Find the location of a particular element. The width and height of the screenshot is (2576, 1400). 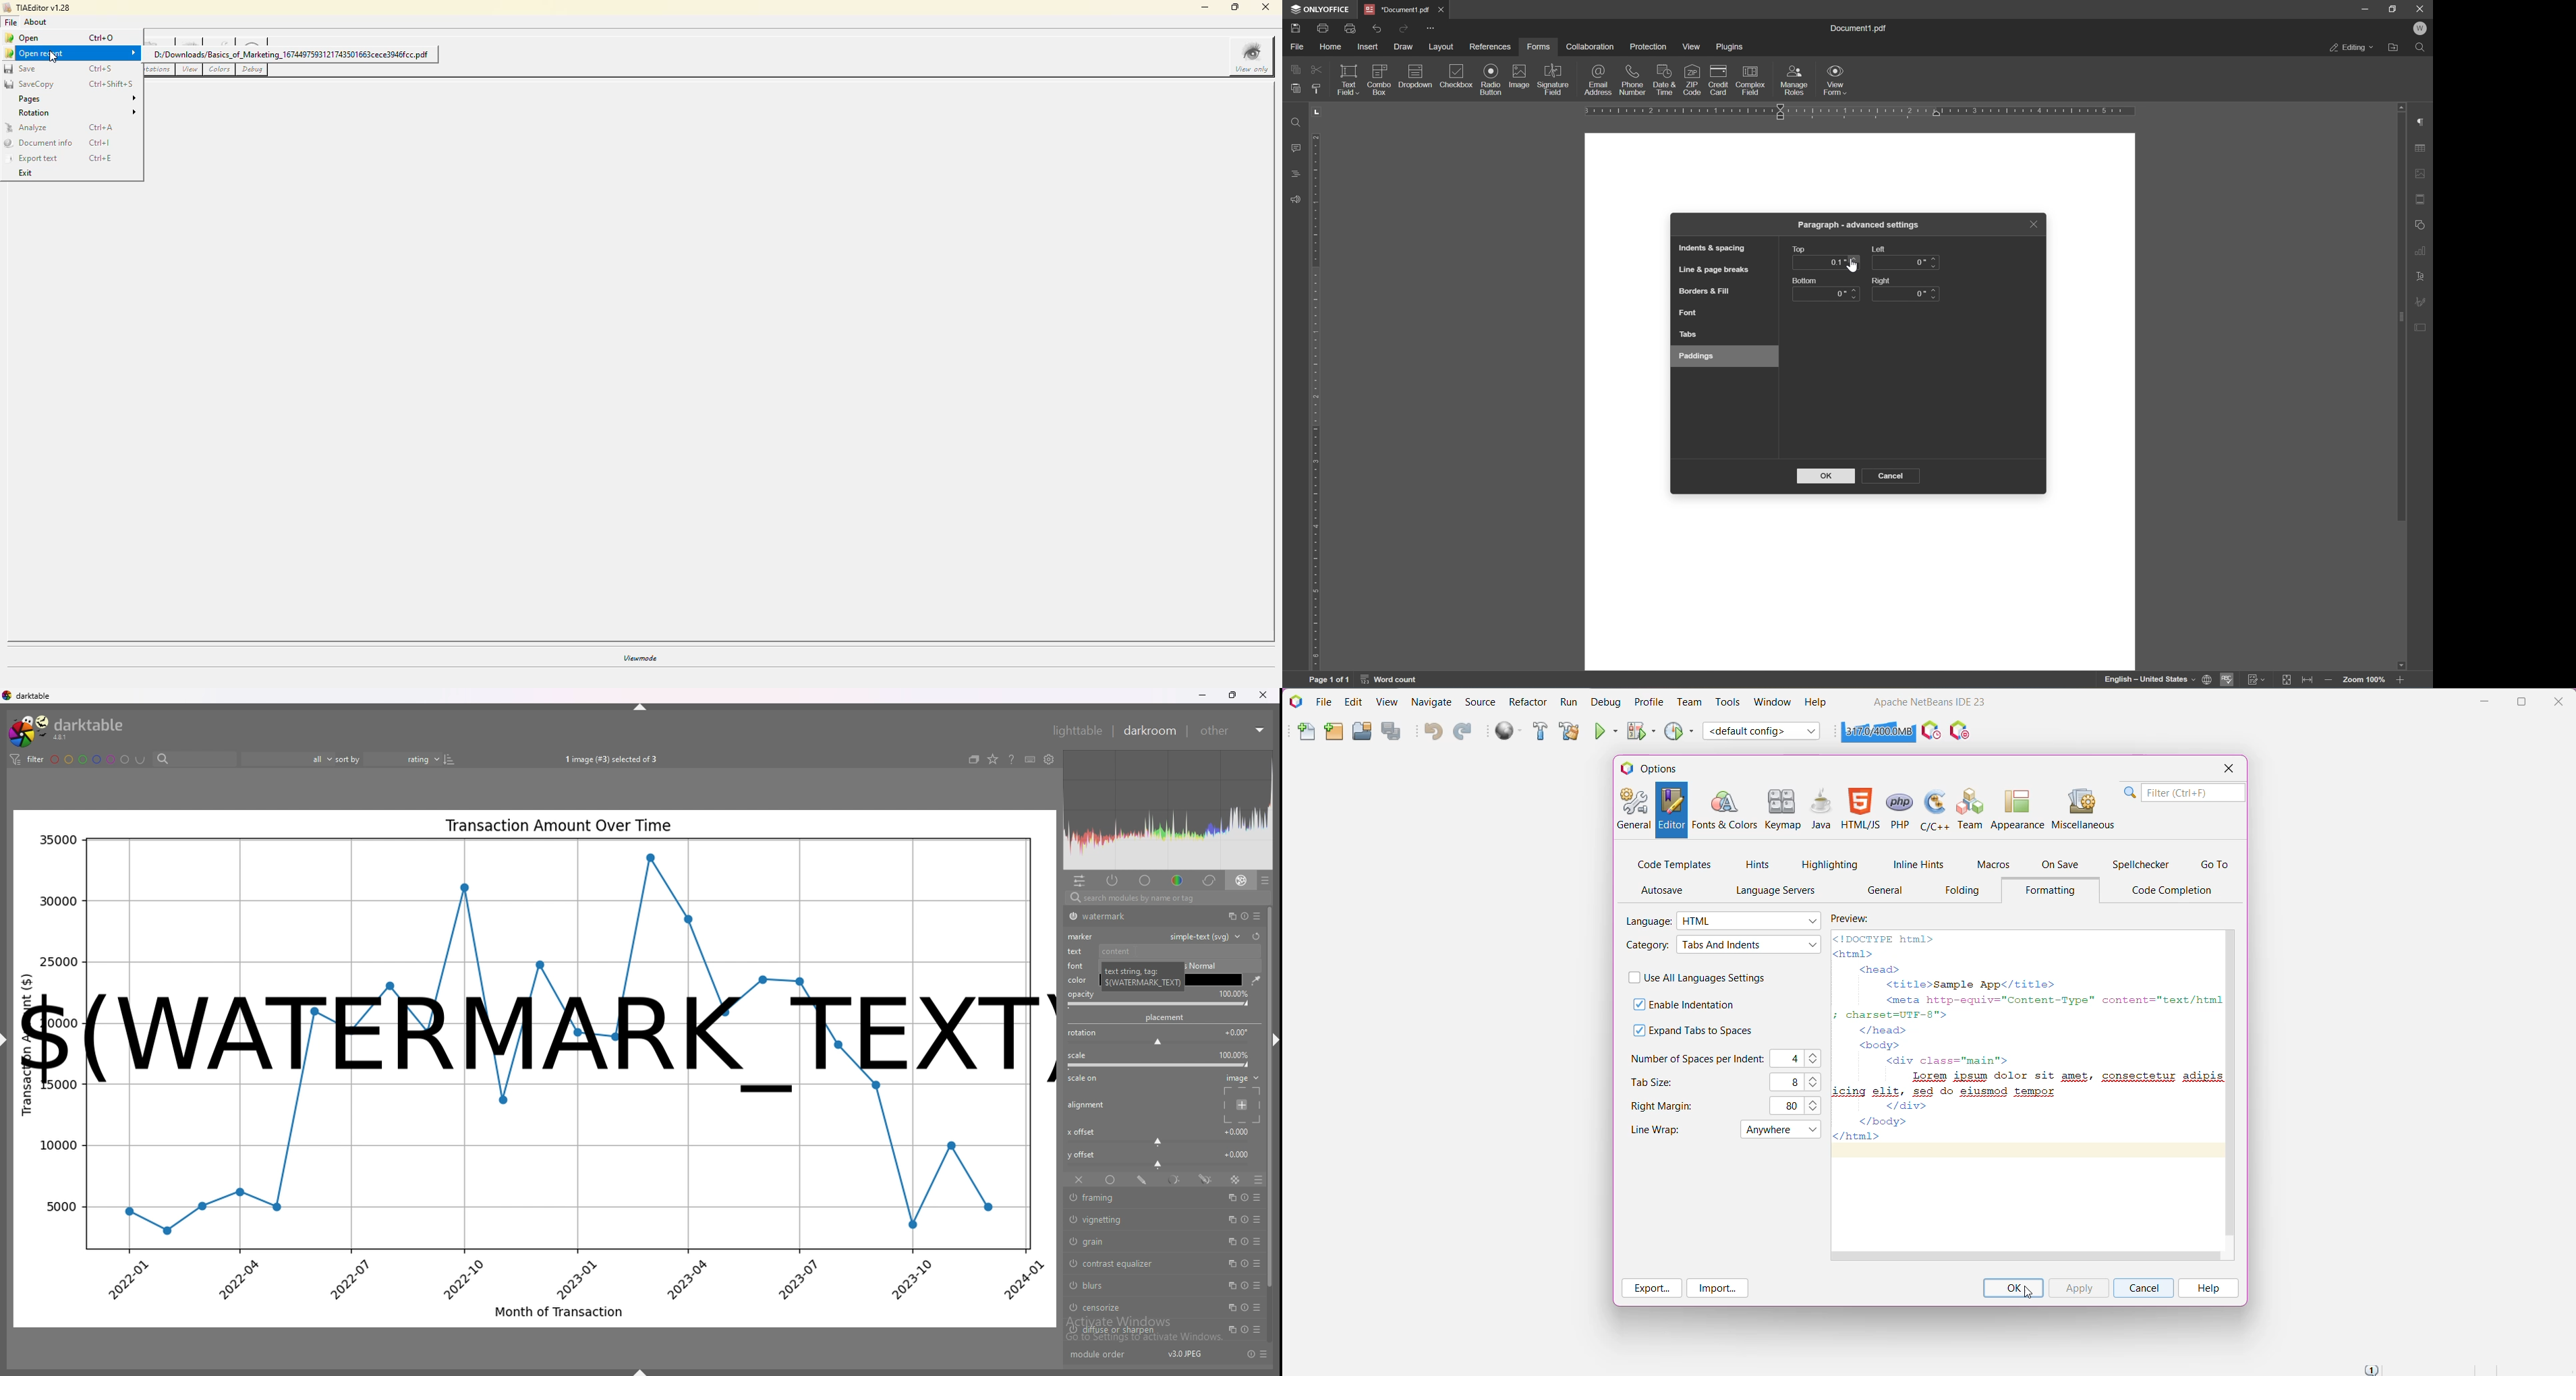

Code Templates is located at coordinates (1674, 863).